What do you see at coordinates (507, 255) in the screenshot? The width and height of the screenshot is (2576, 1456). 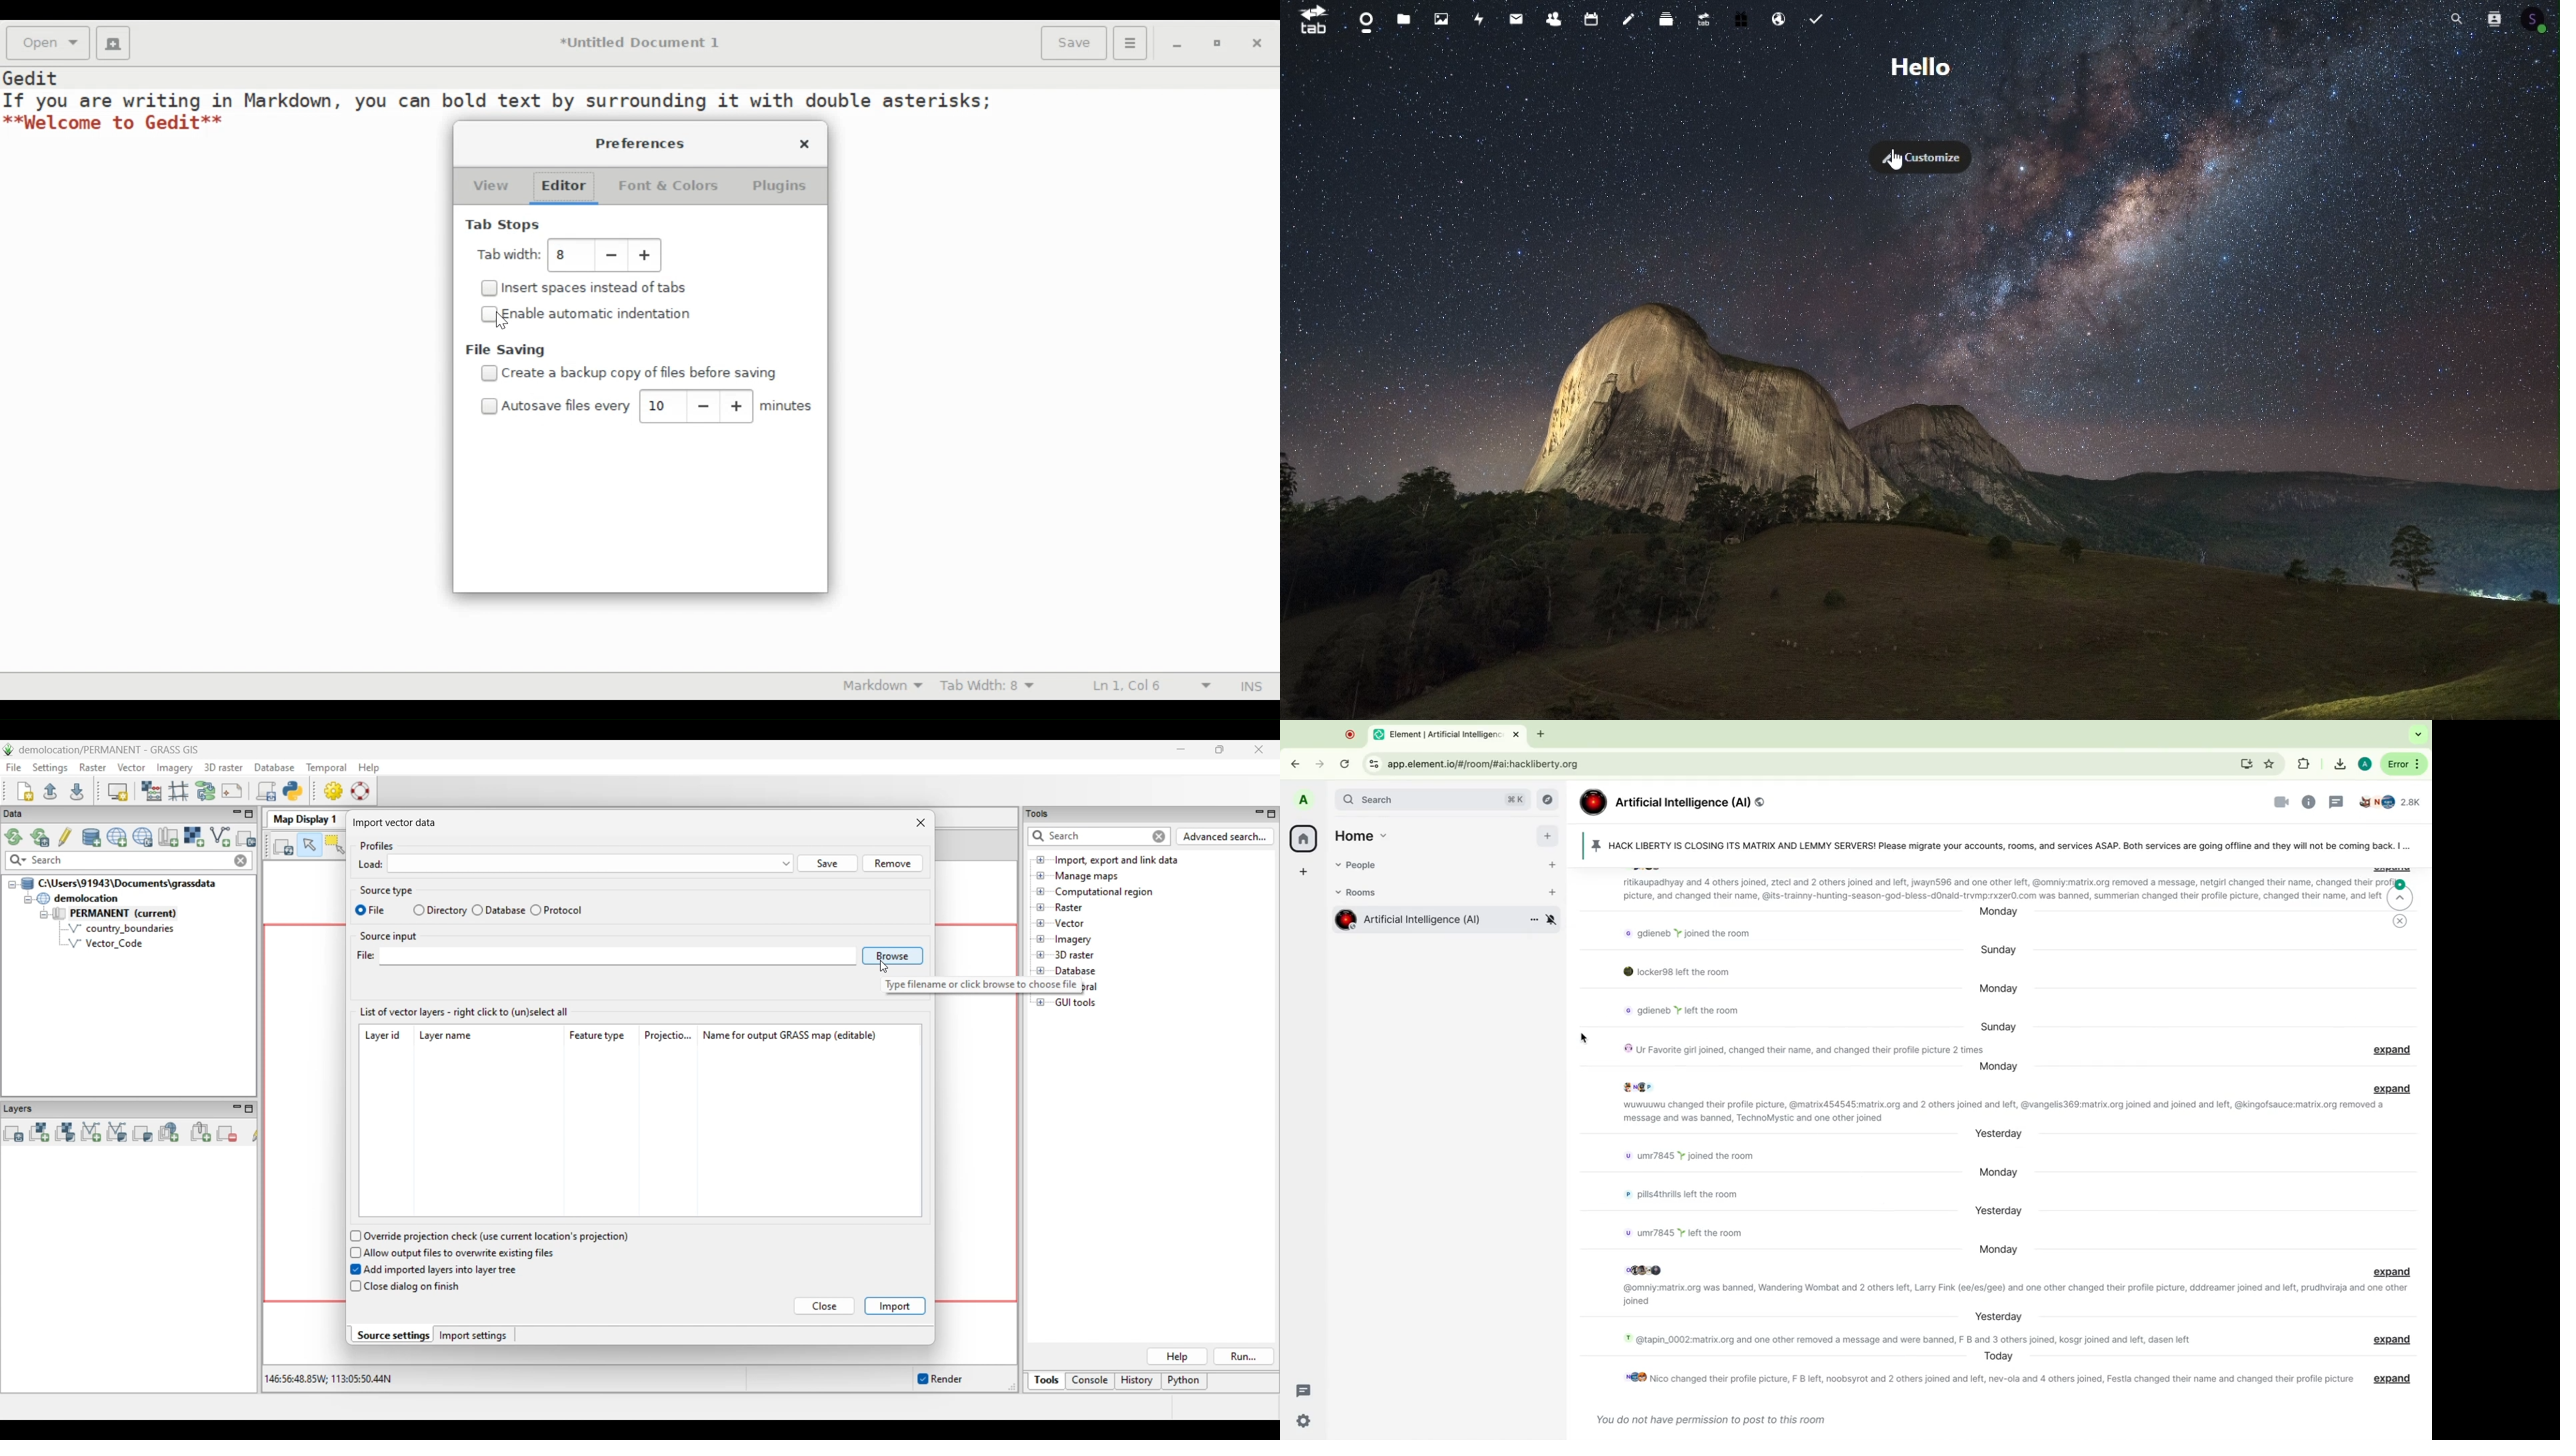 I see `Tab Width` at bounding box center [507, 255].